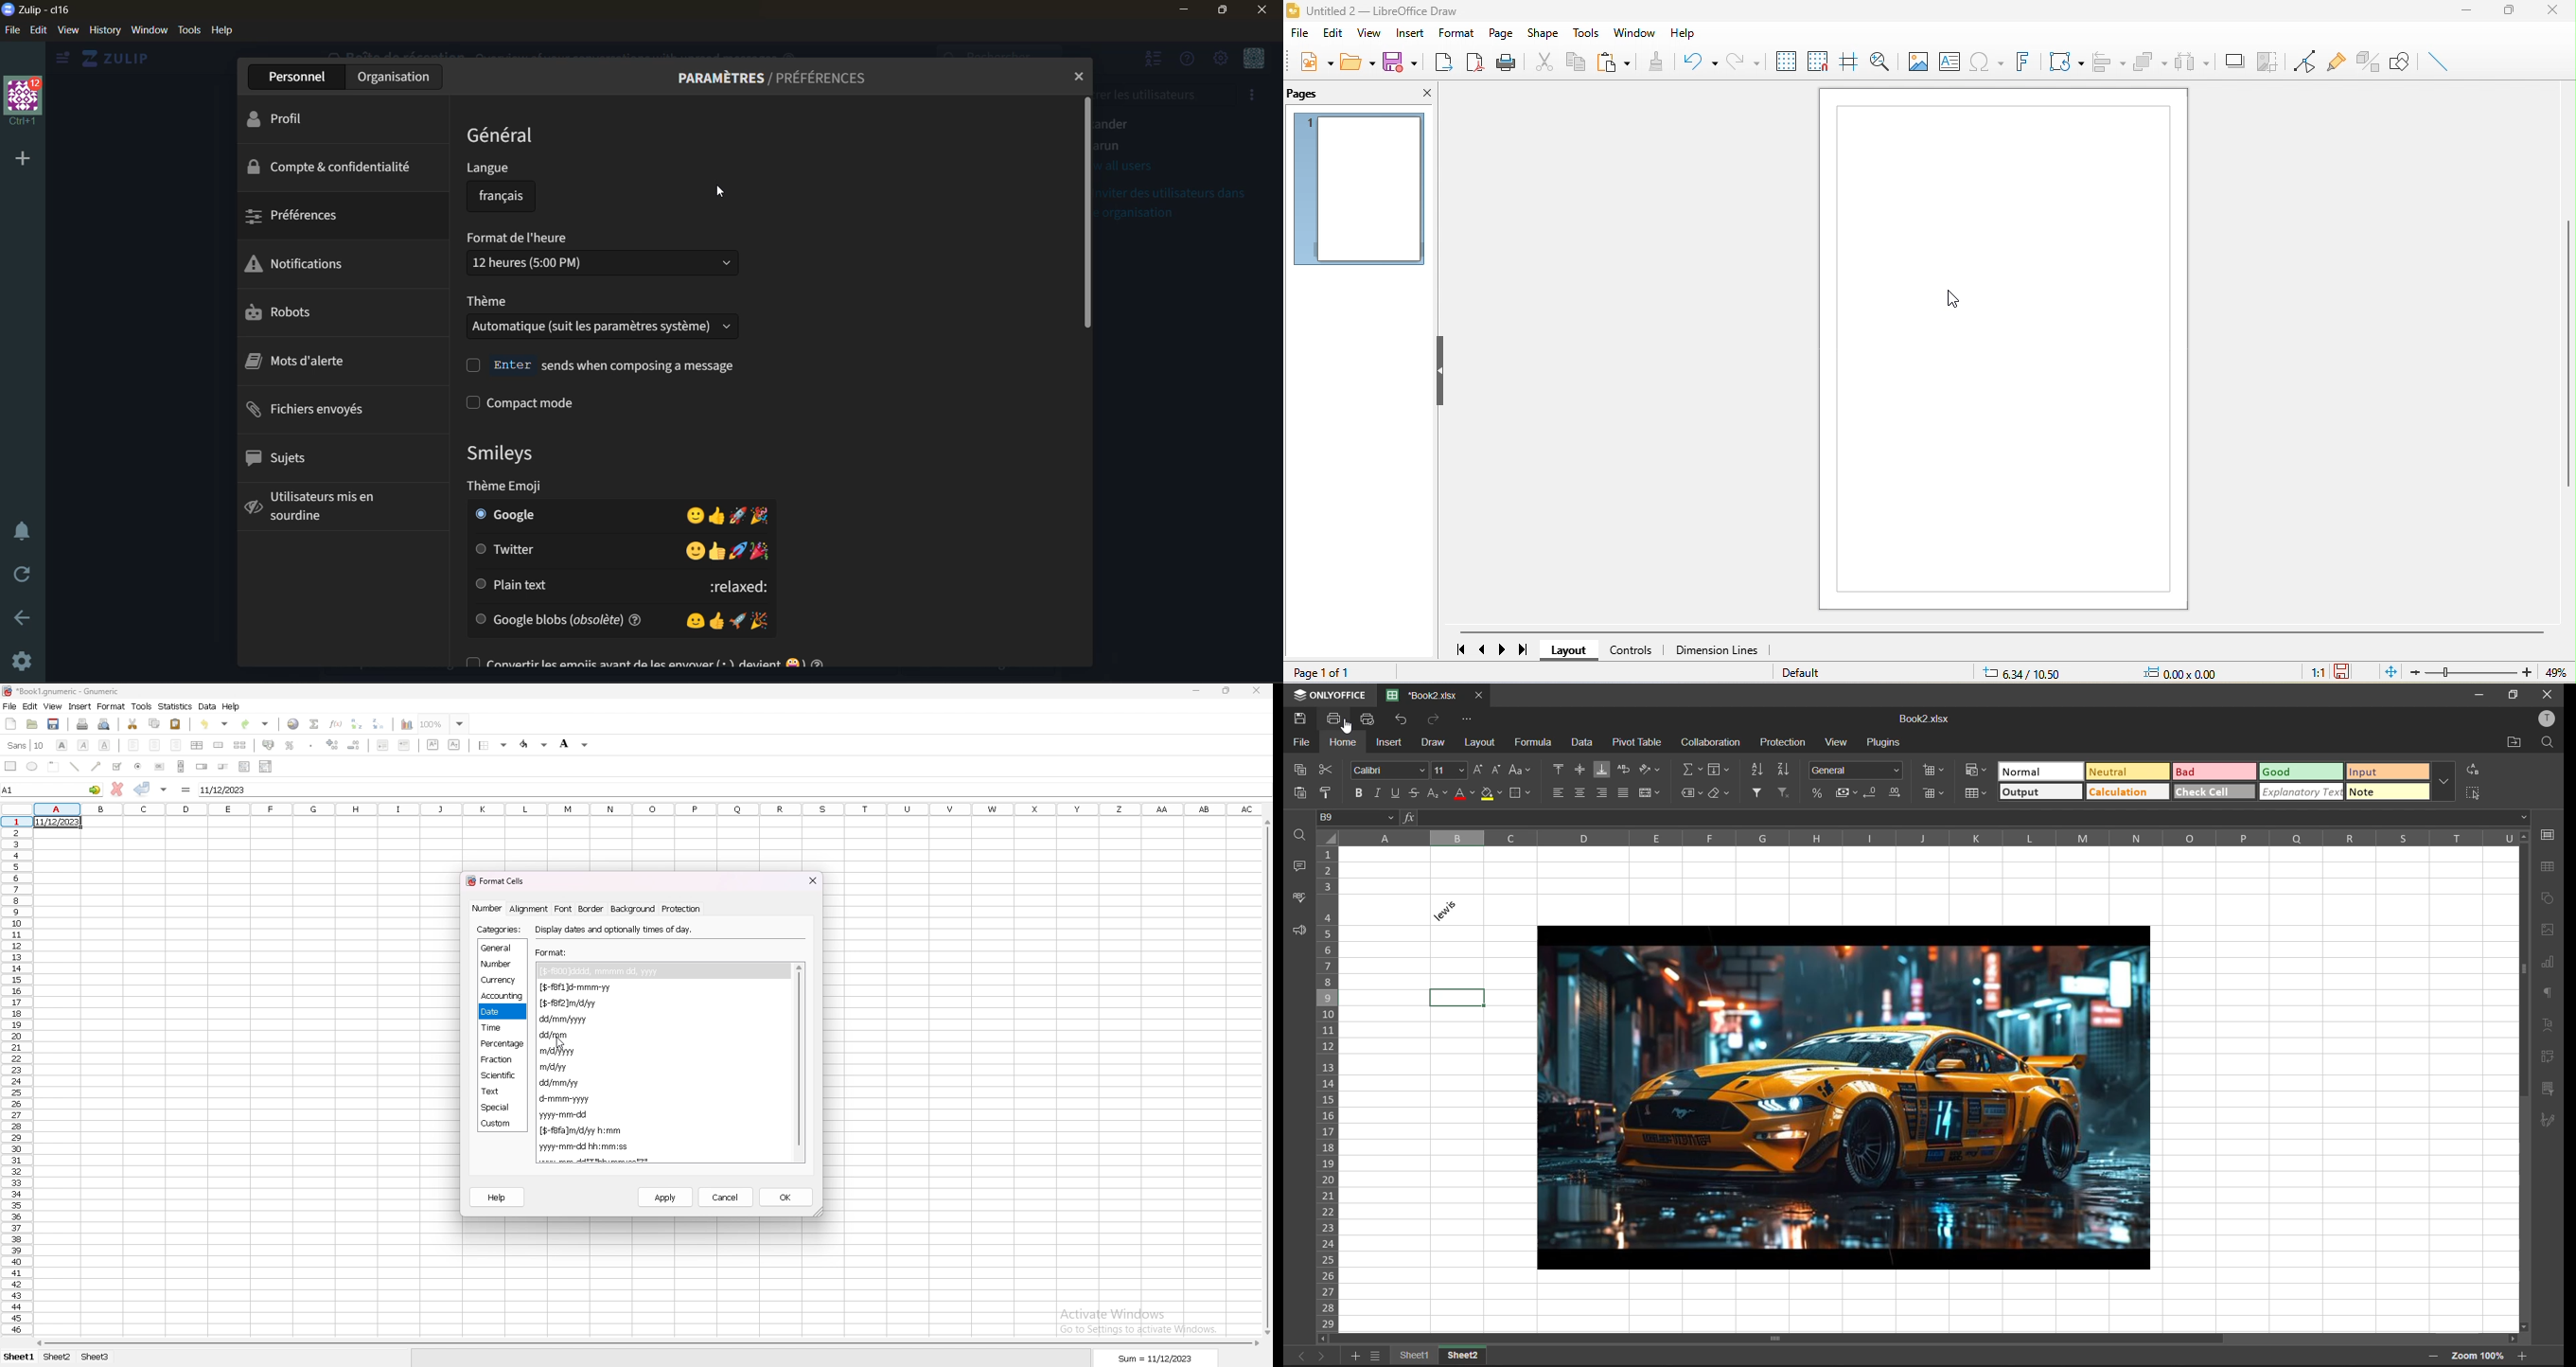 This screenshot has width=2576, height=1372. Describe the element at coordinates (565, 908) in the screenshot. I see `font` at that location.